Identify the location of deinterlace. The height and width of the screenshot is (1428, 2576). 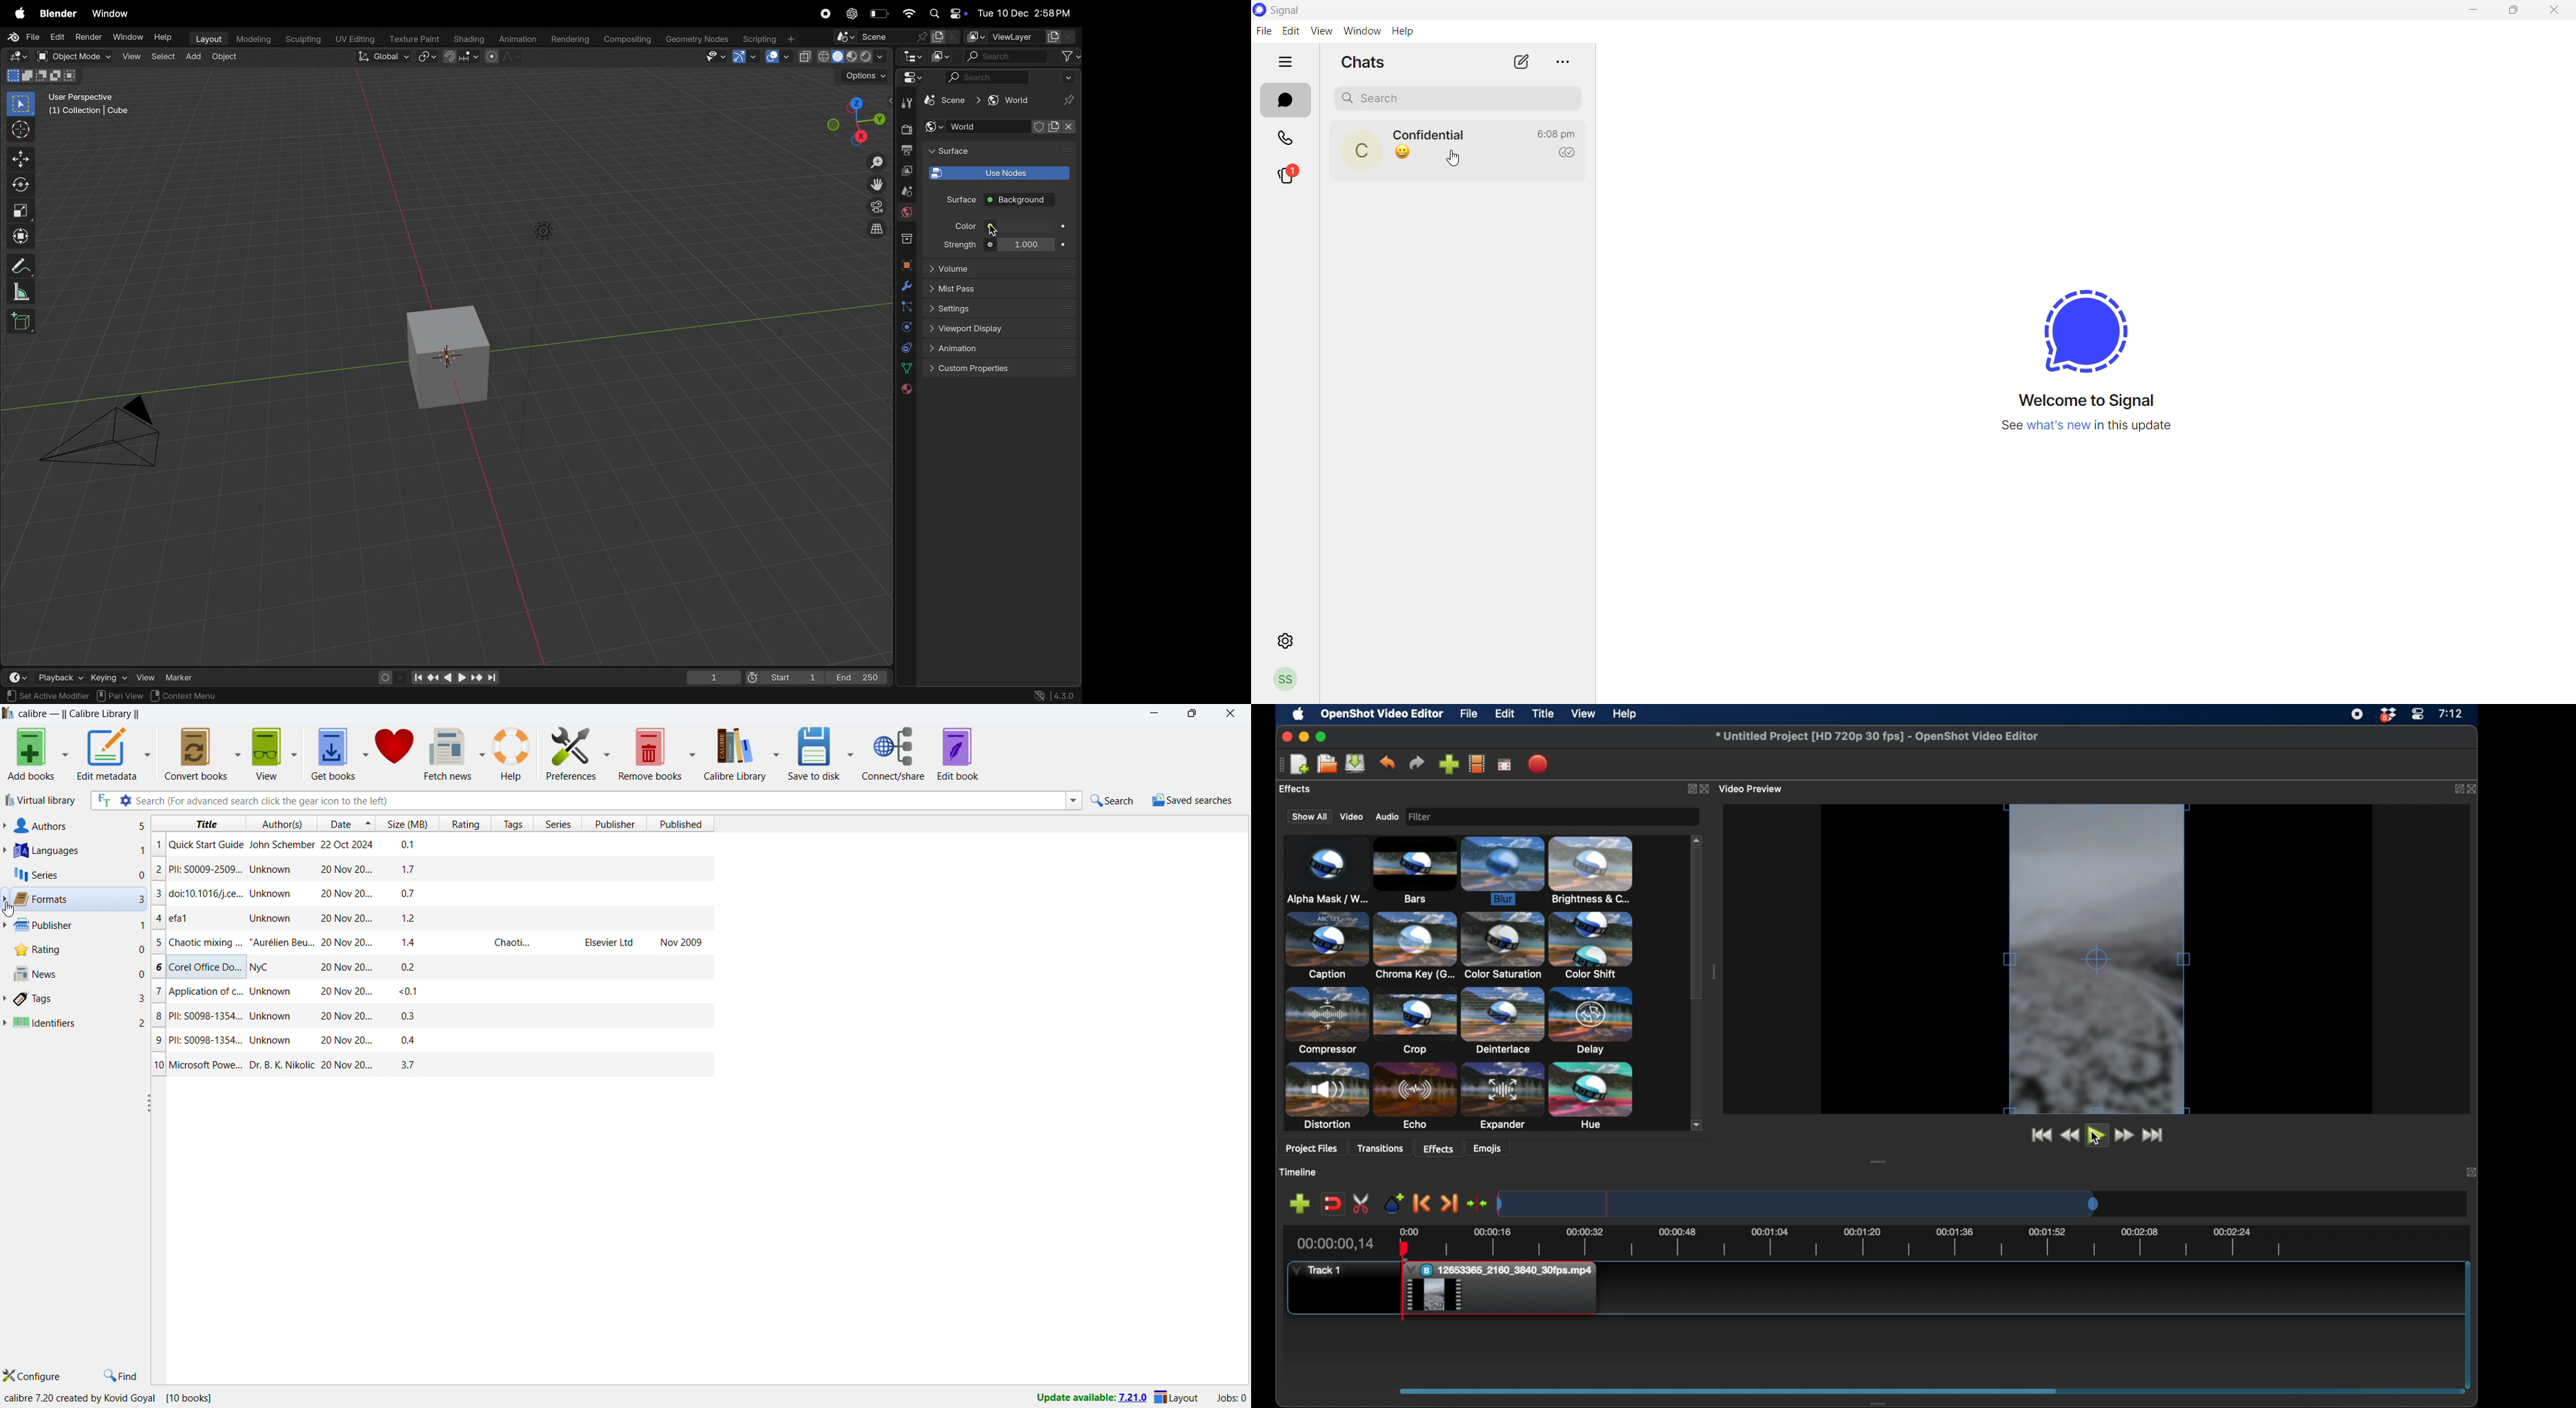
(1503, 1020).